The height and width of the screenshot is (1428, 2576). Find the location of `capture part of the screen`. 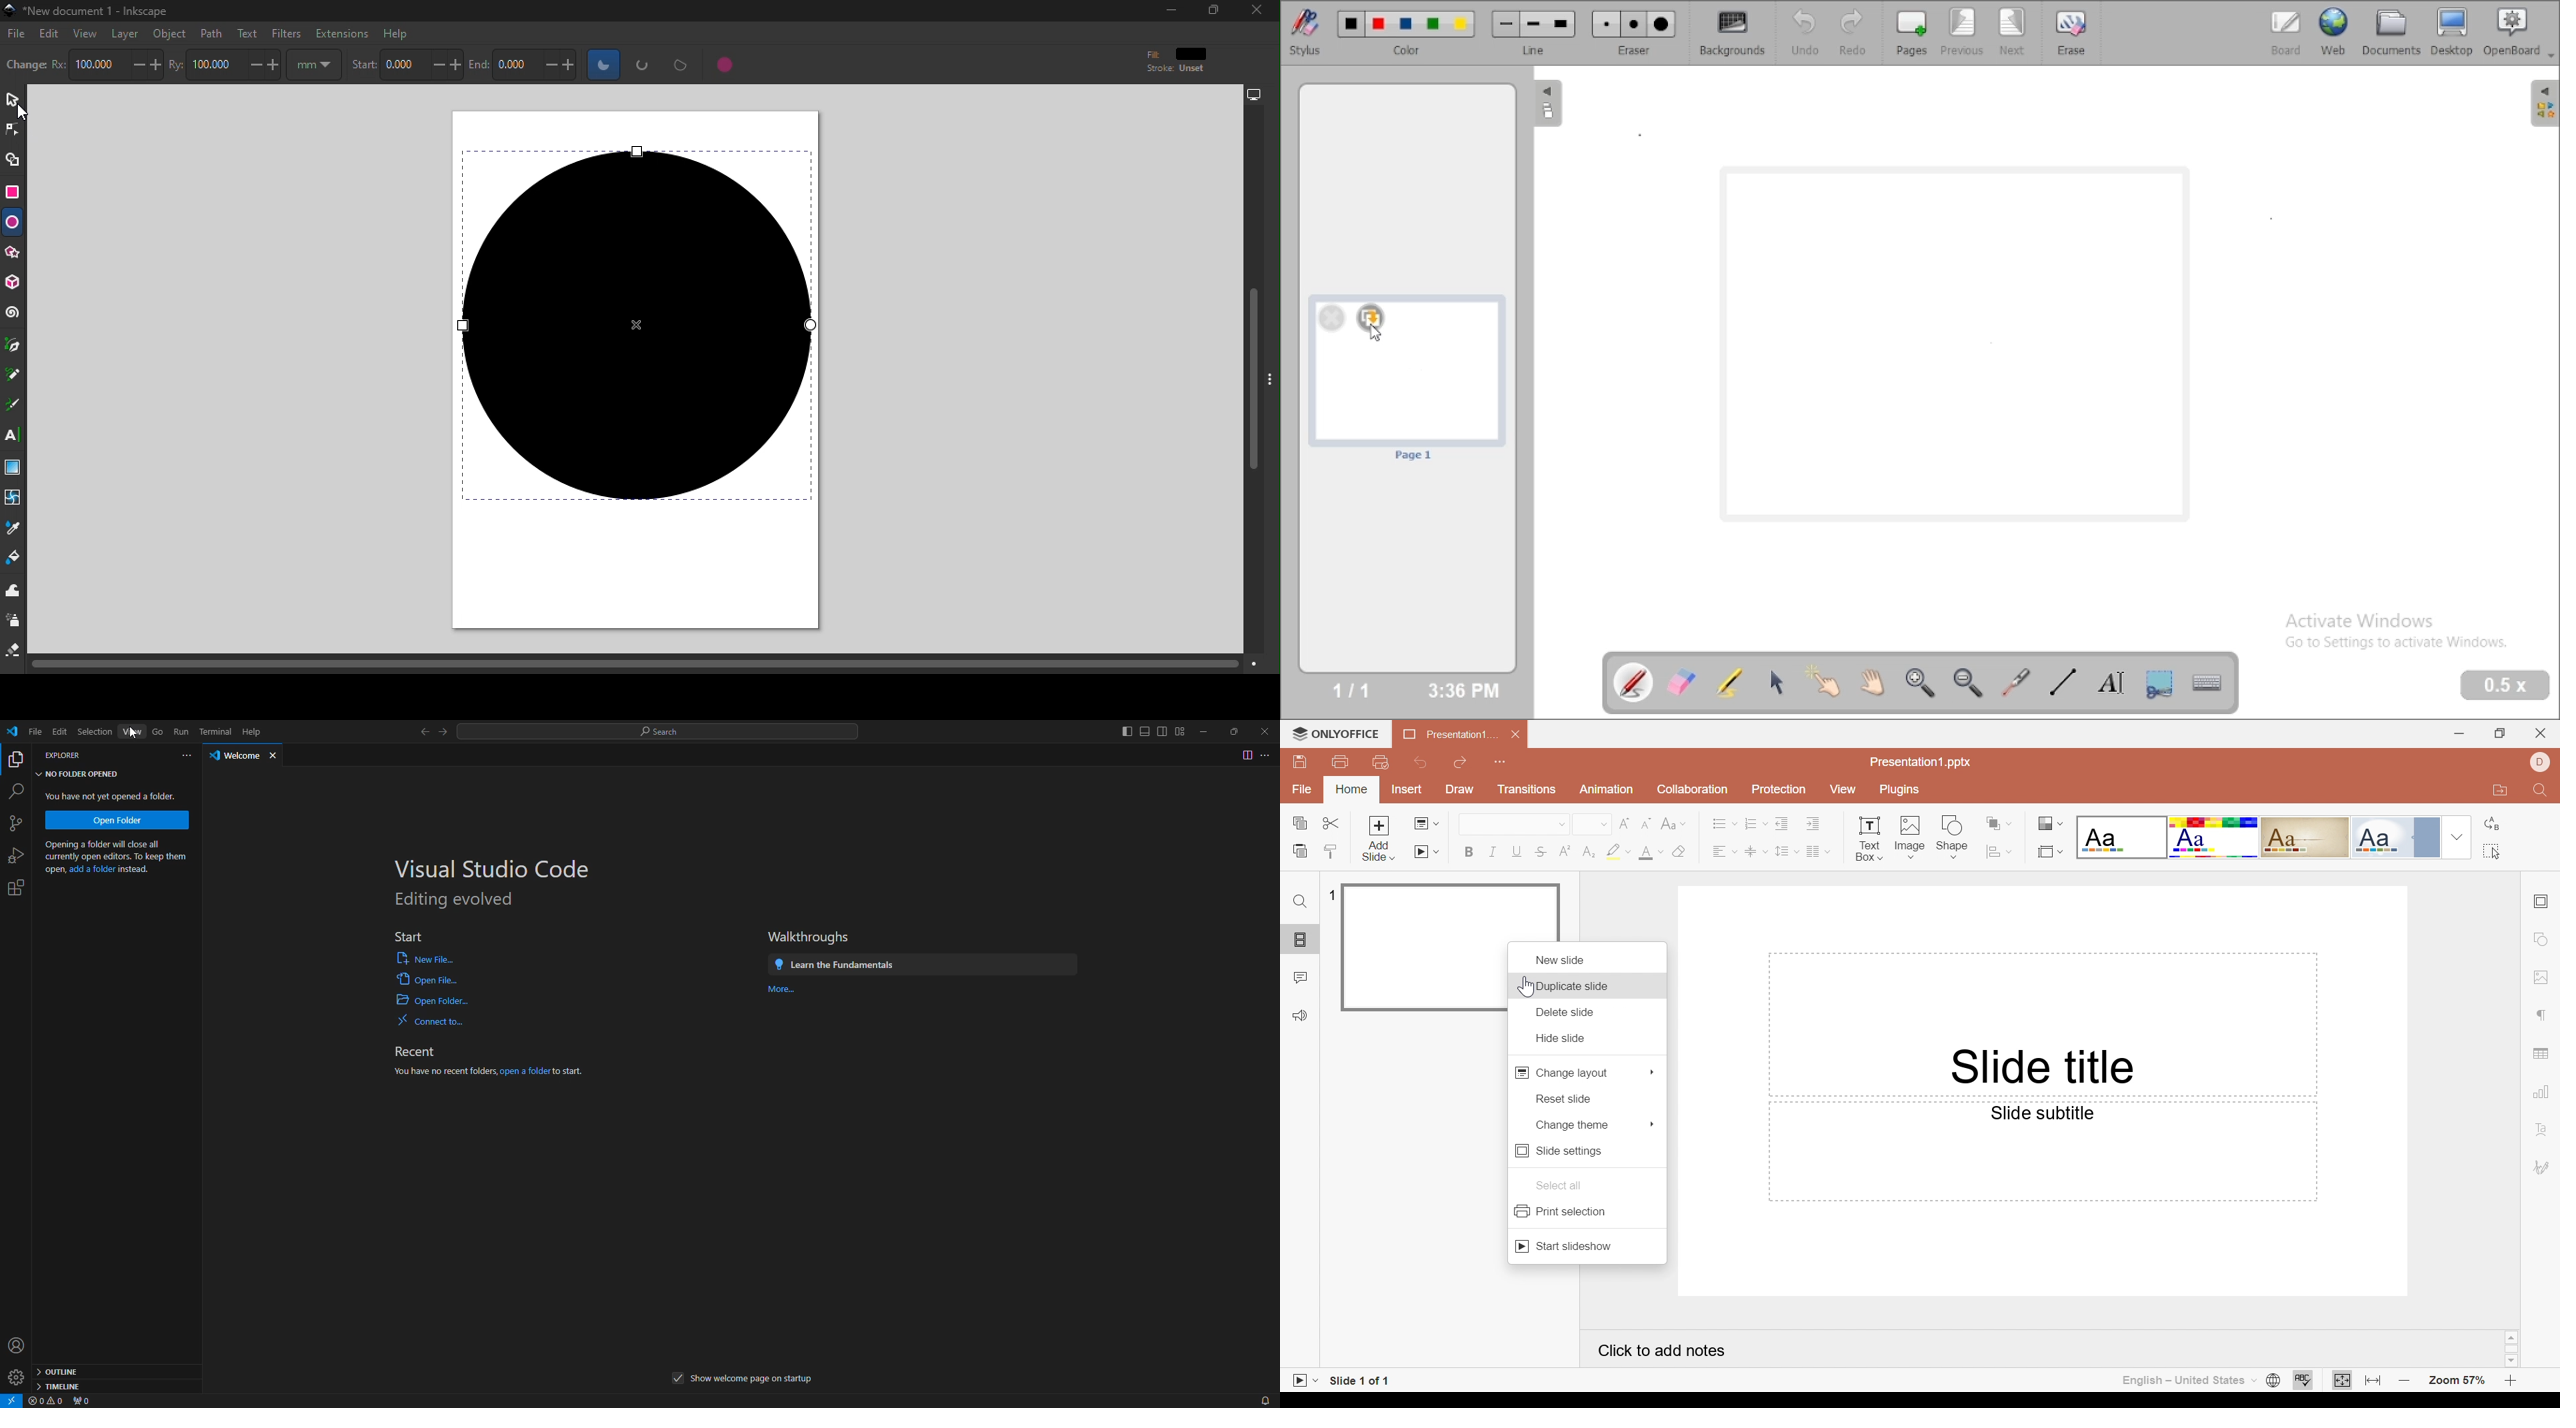

capture part of the screen is located at coordinates (2159, 683).